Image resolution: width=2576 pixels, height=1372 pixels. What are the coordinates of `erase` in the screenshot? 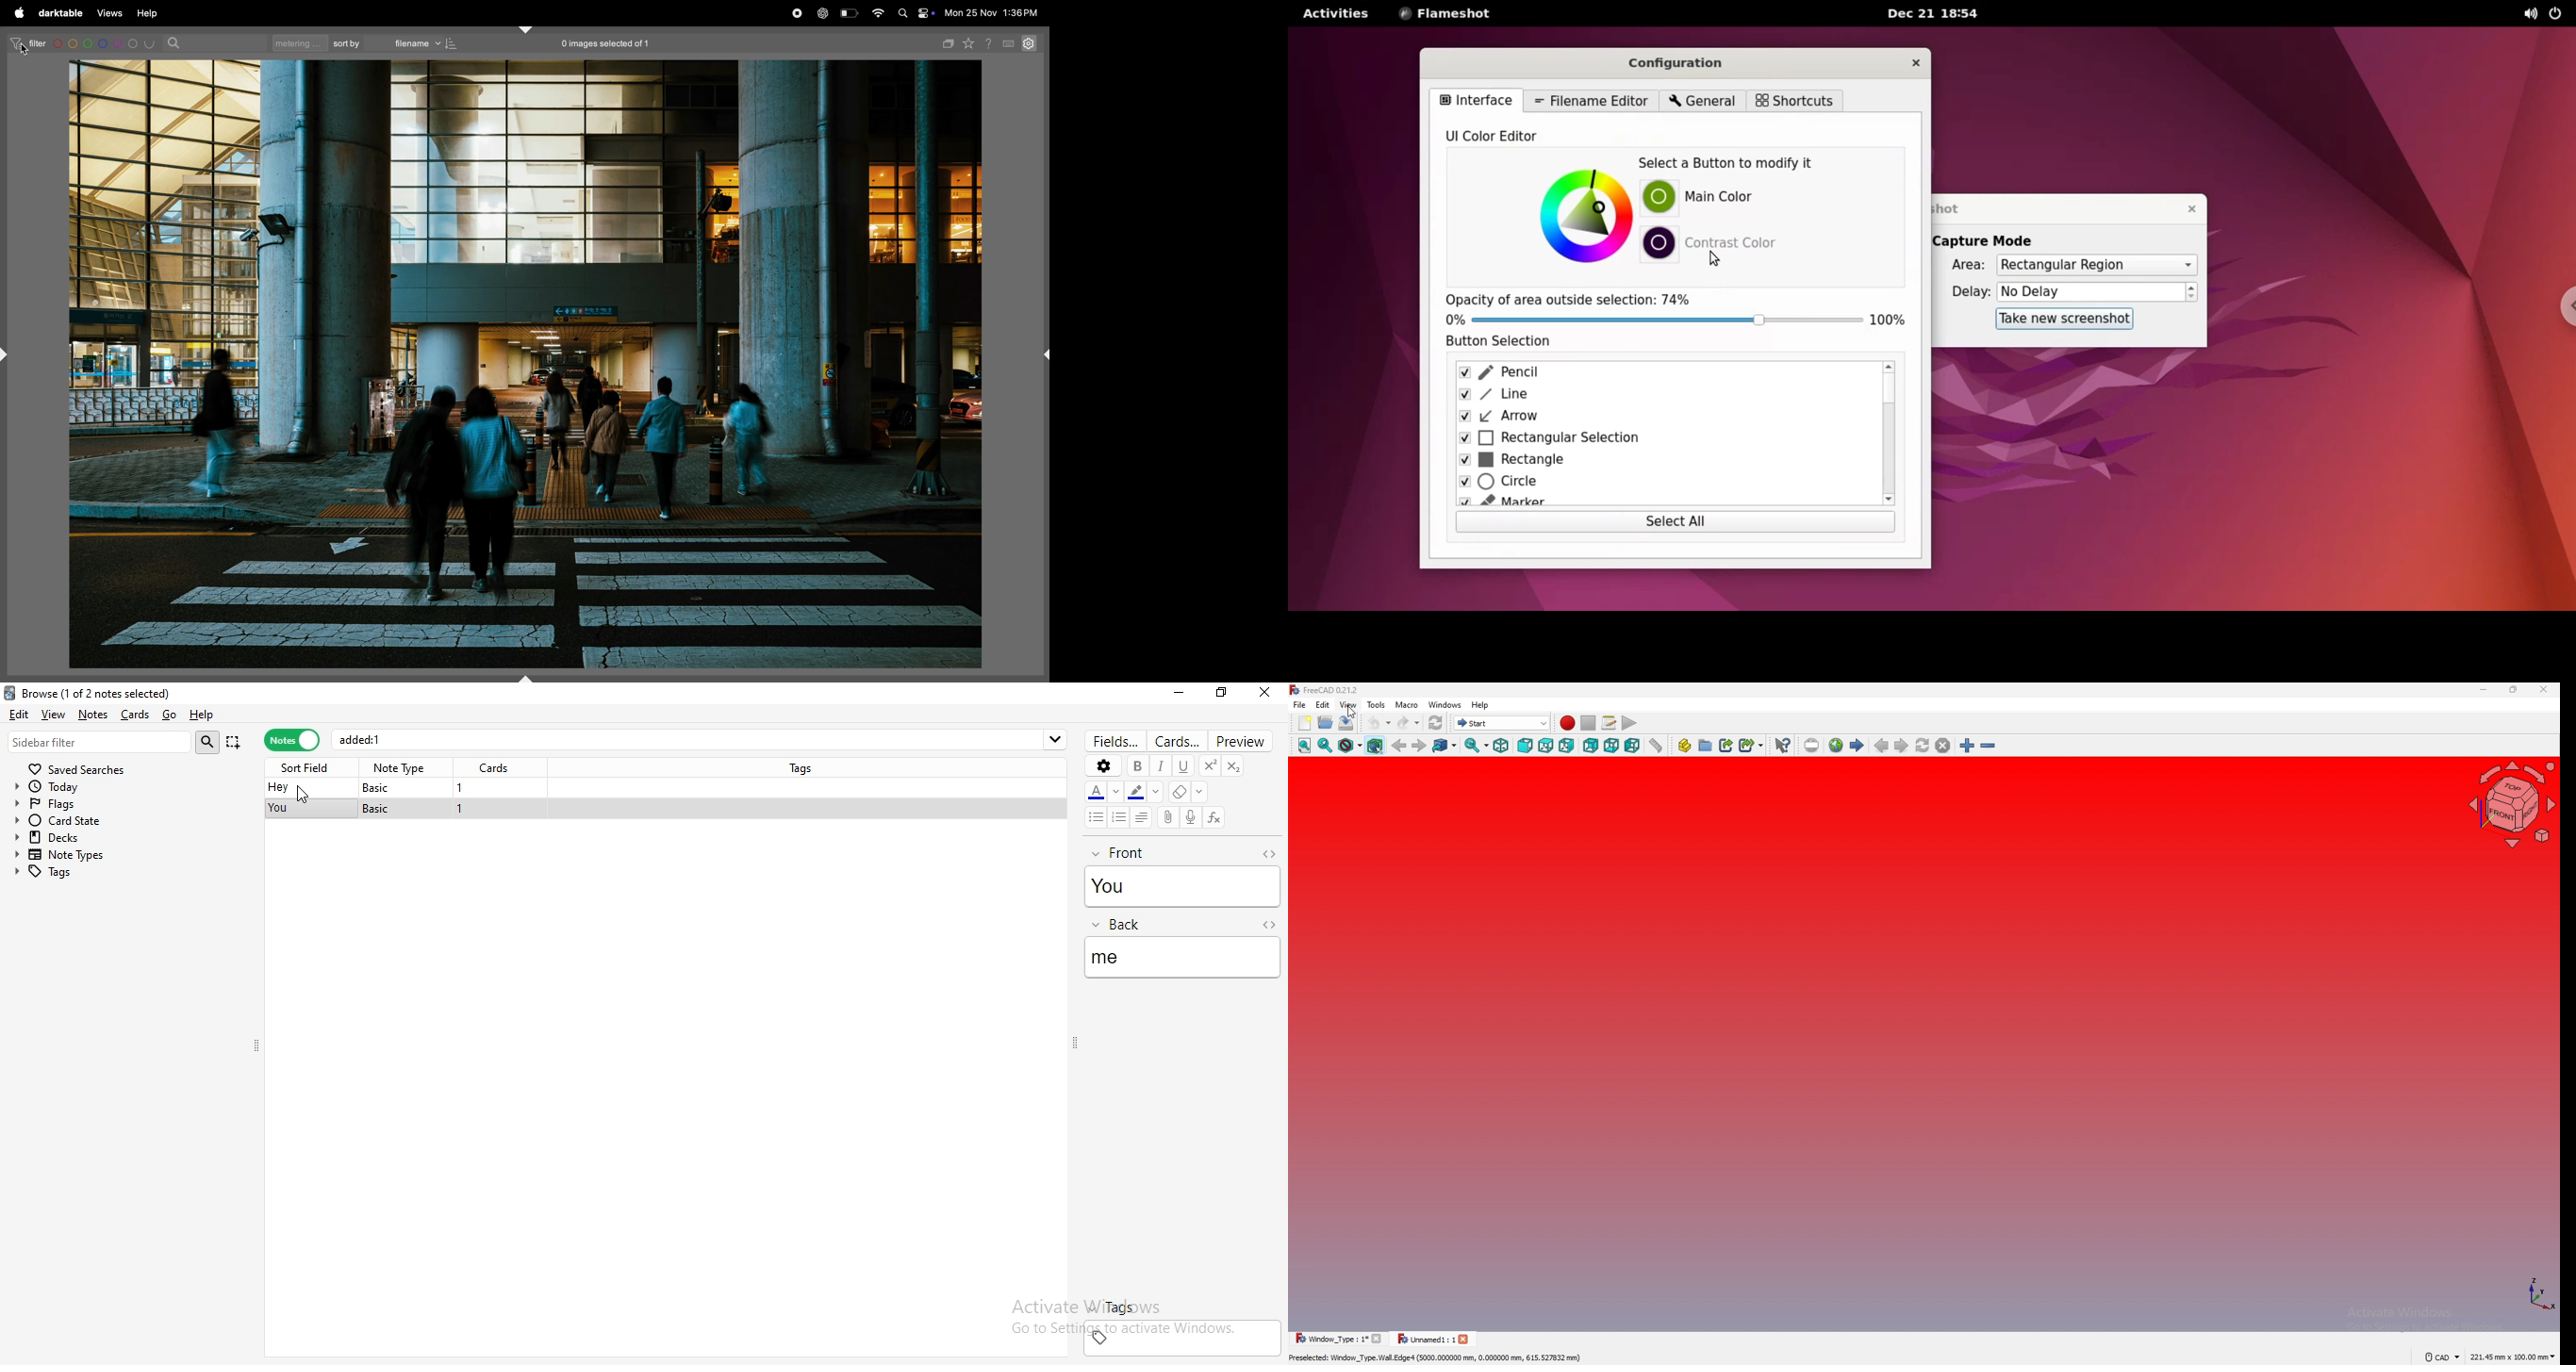 It's located at (1189, 792).